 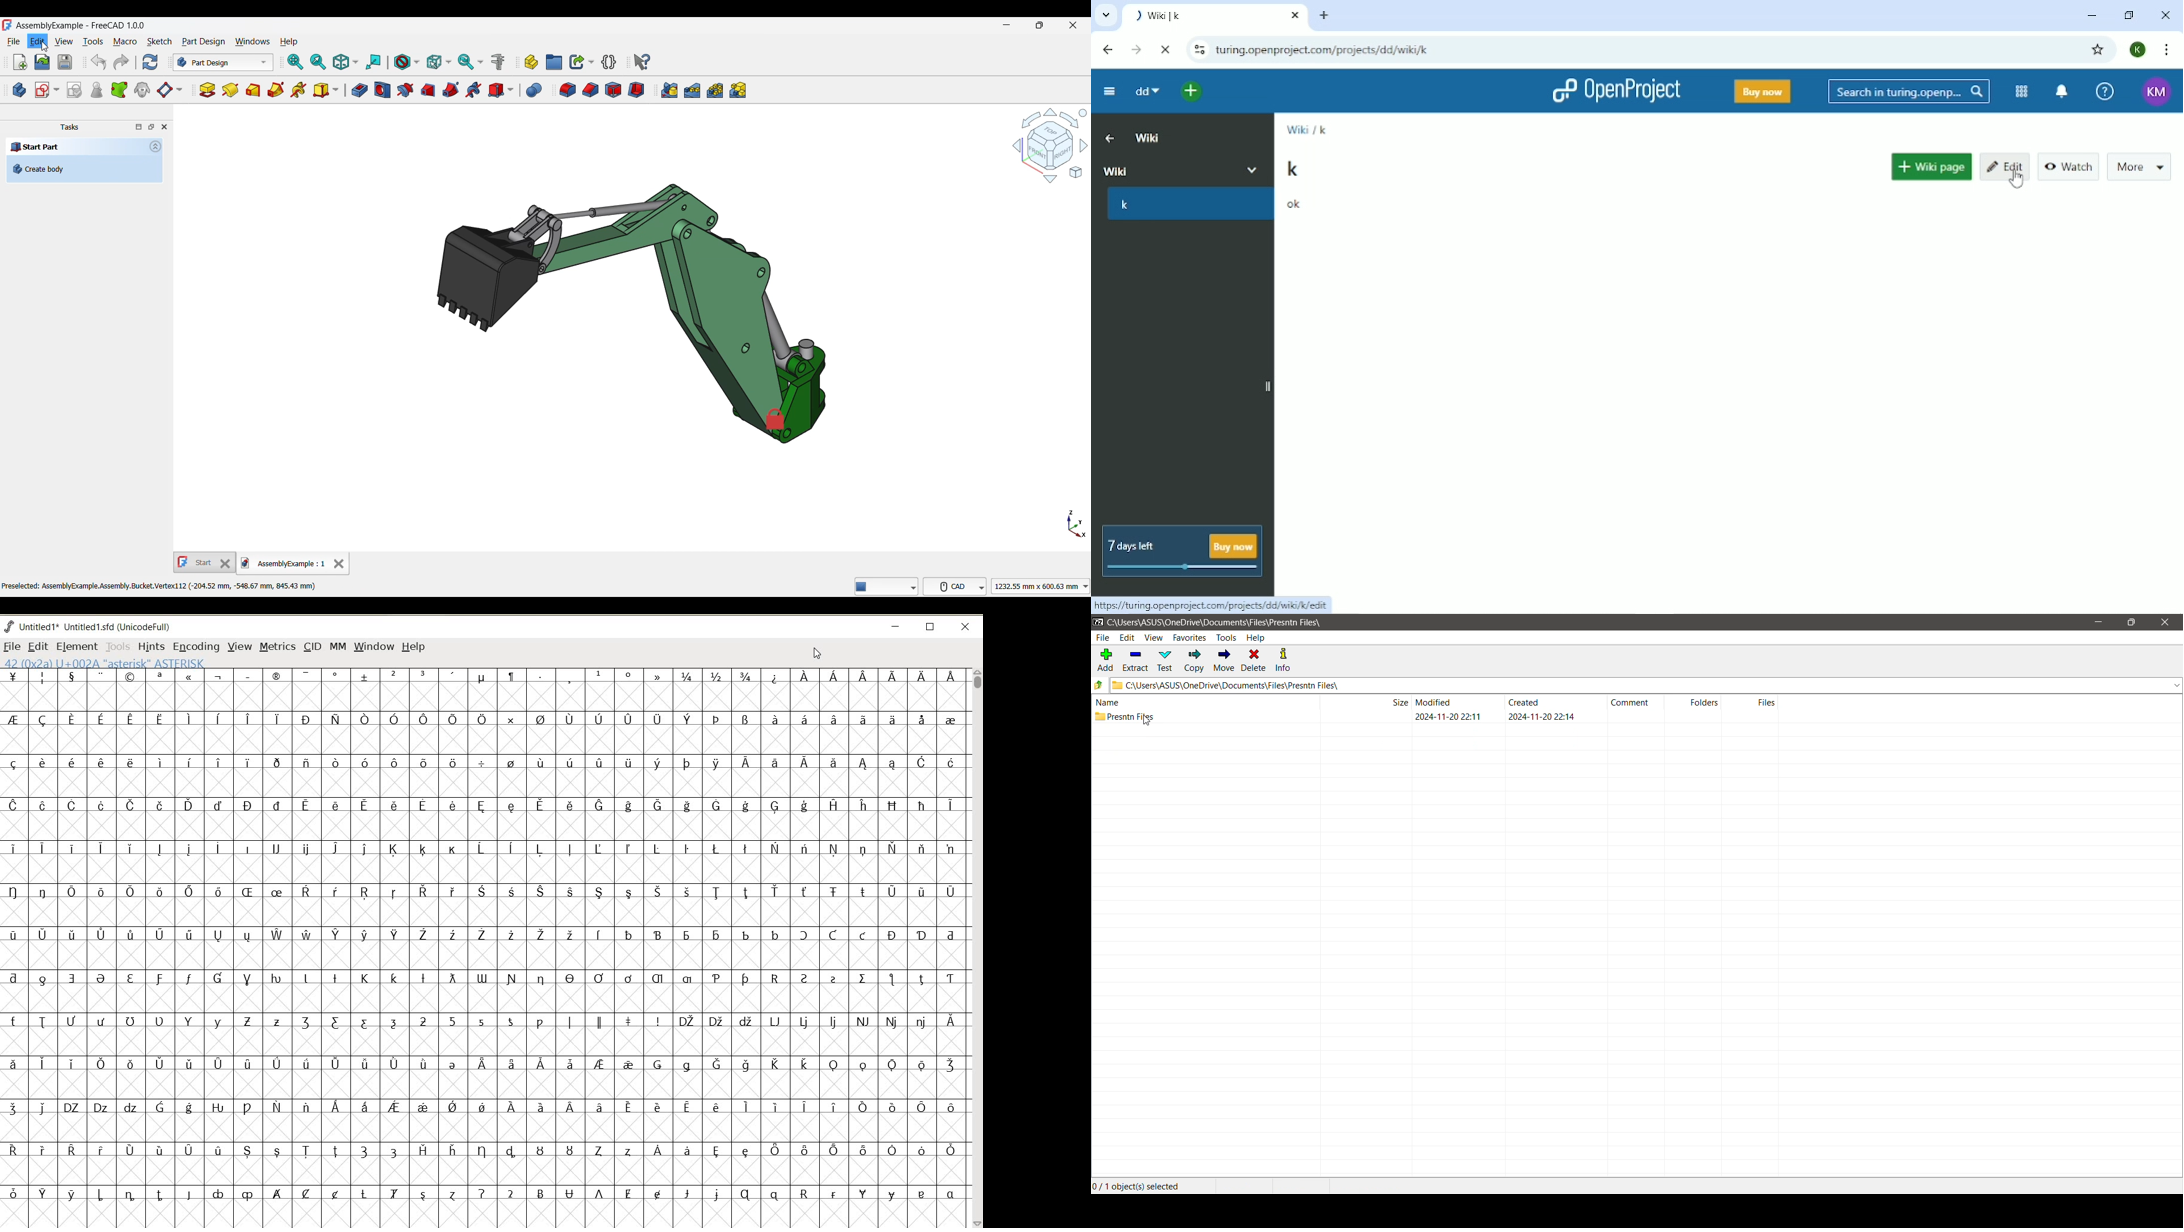 What do you see at coordinates (582, 62) in the screenshot?
I see `Make link options` at bounding box center [582, 62].